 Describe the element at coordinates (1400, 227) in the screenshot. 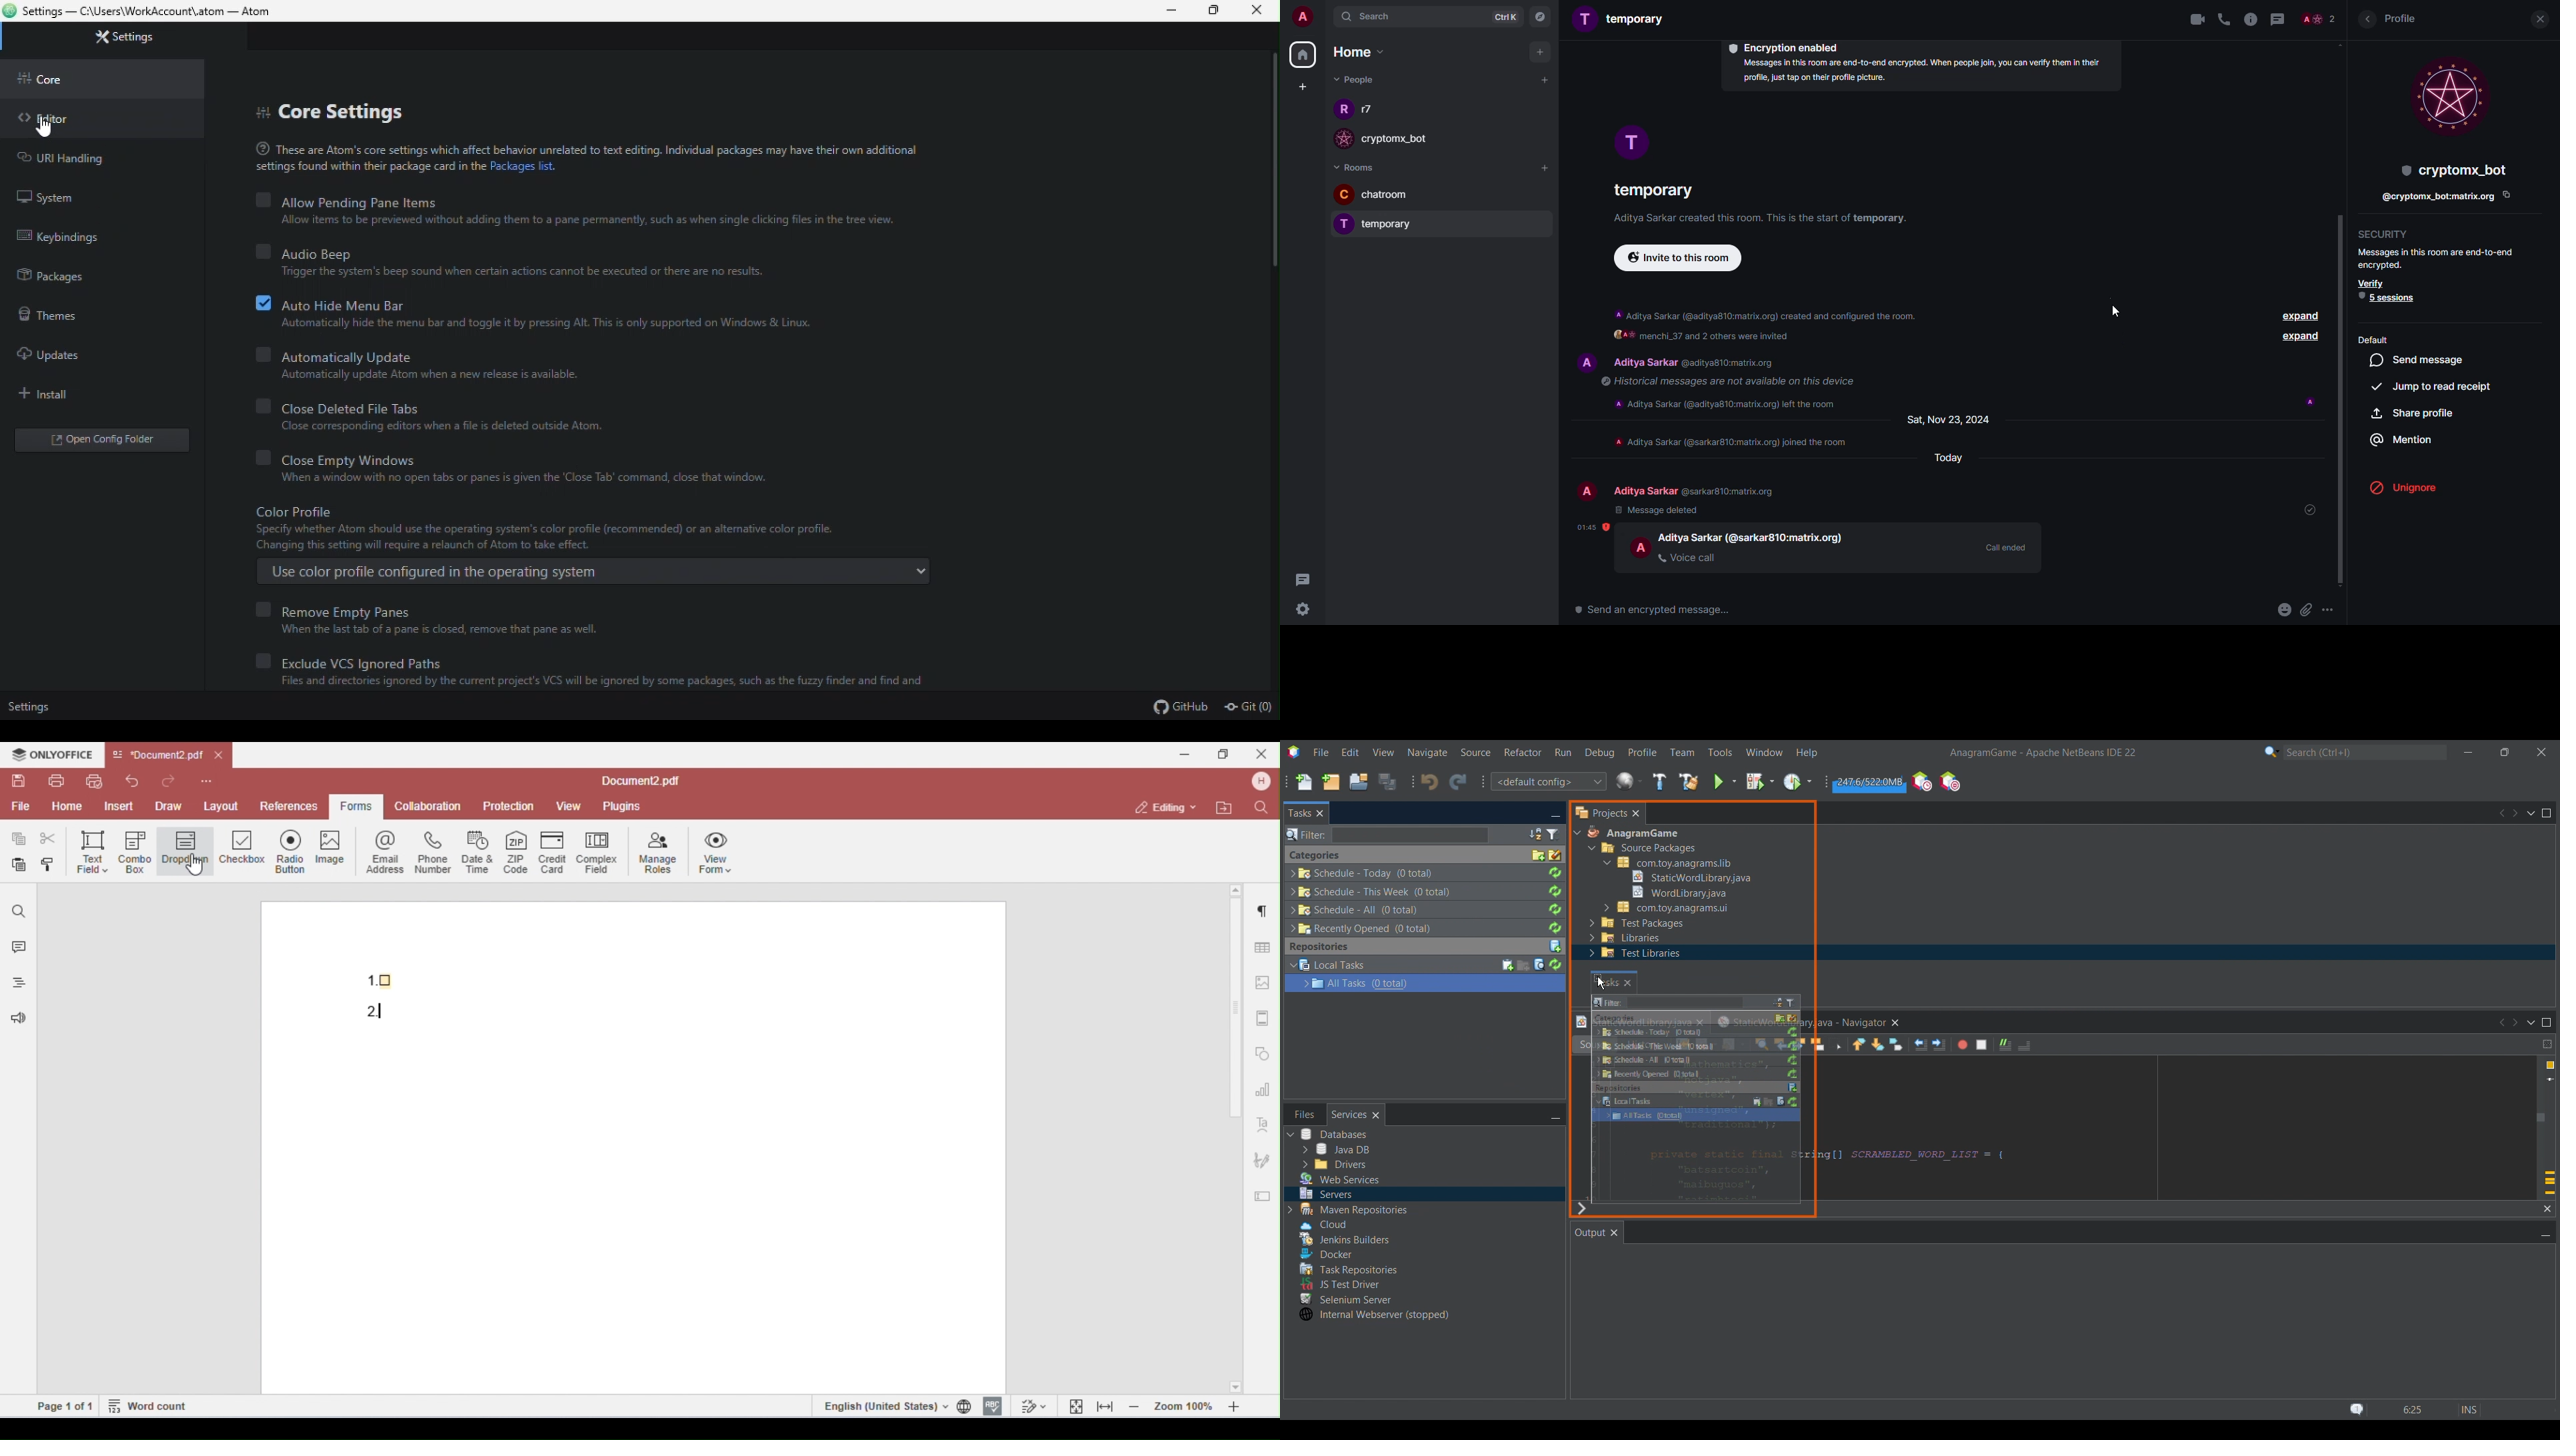

I see `room` at that location.